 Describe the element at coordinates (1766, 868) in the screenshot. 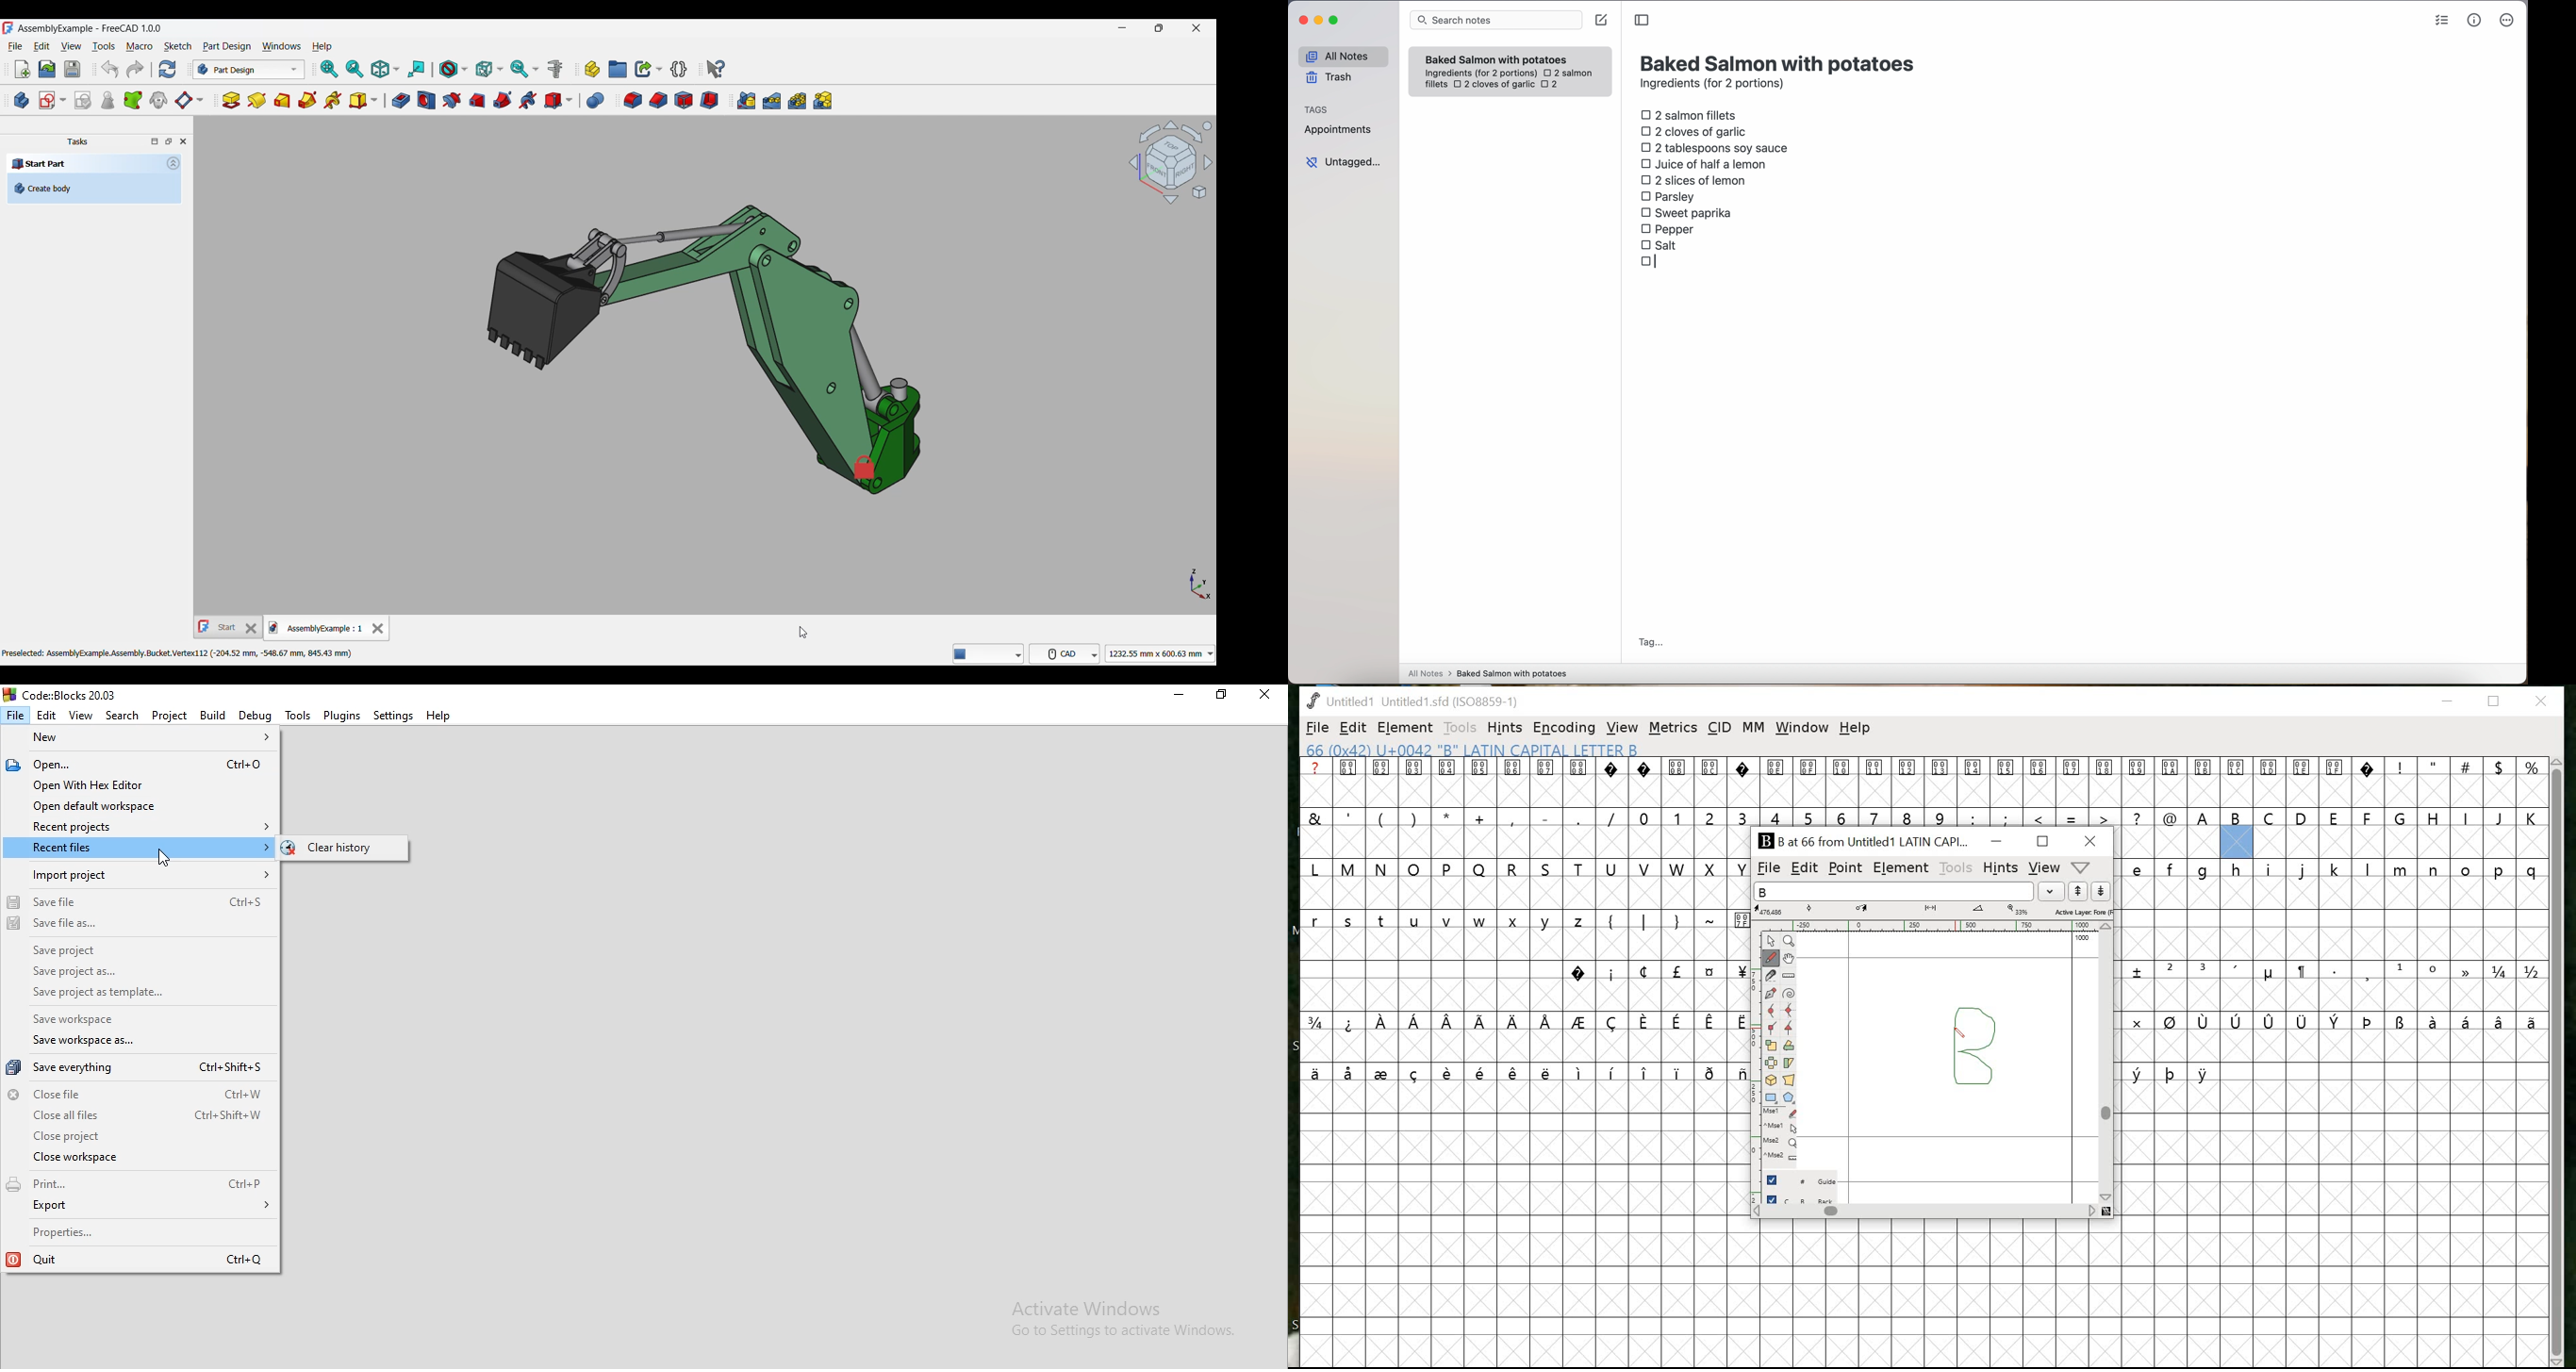

I see `FILE` at that location.